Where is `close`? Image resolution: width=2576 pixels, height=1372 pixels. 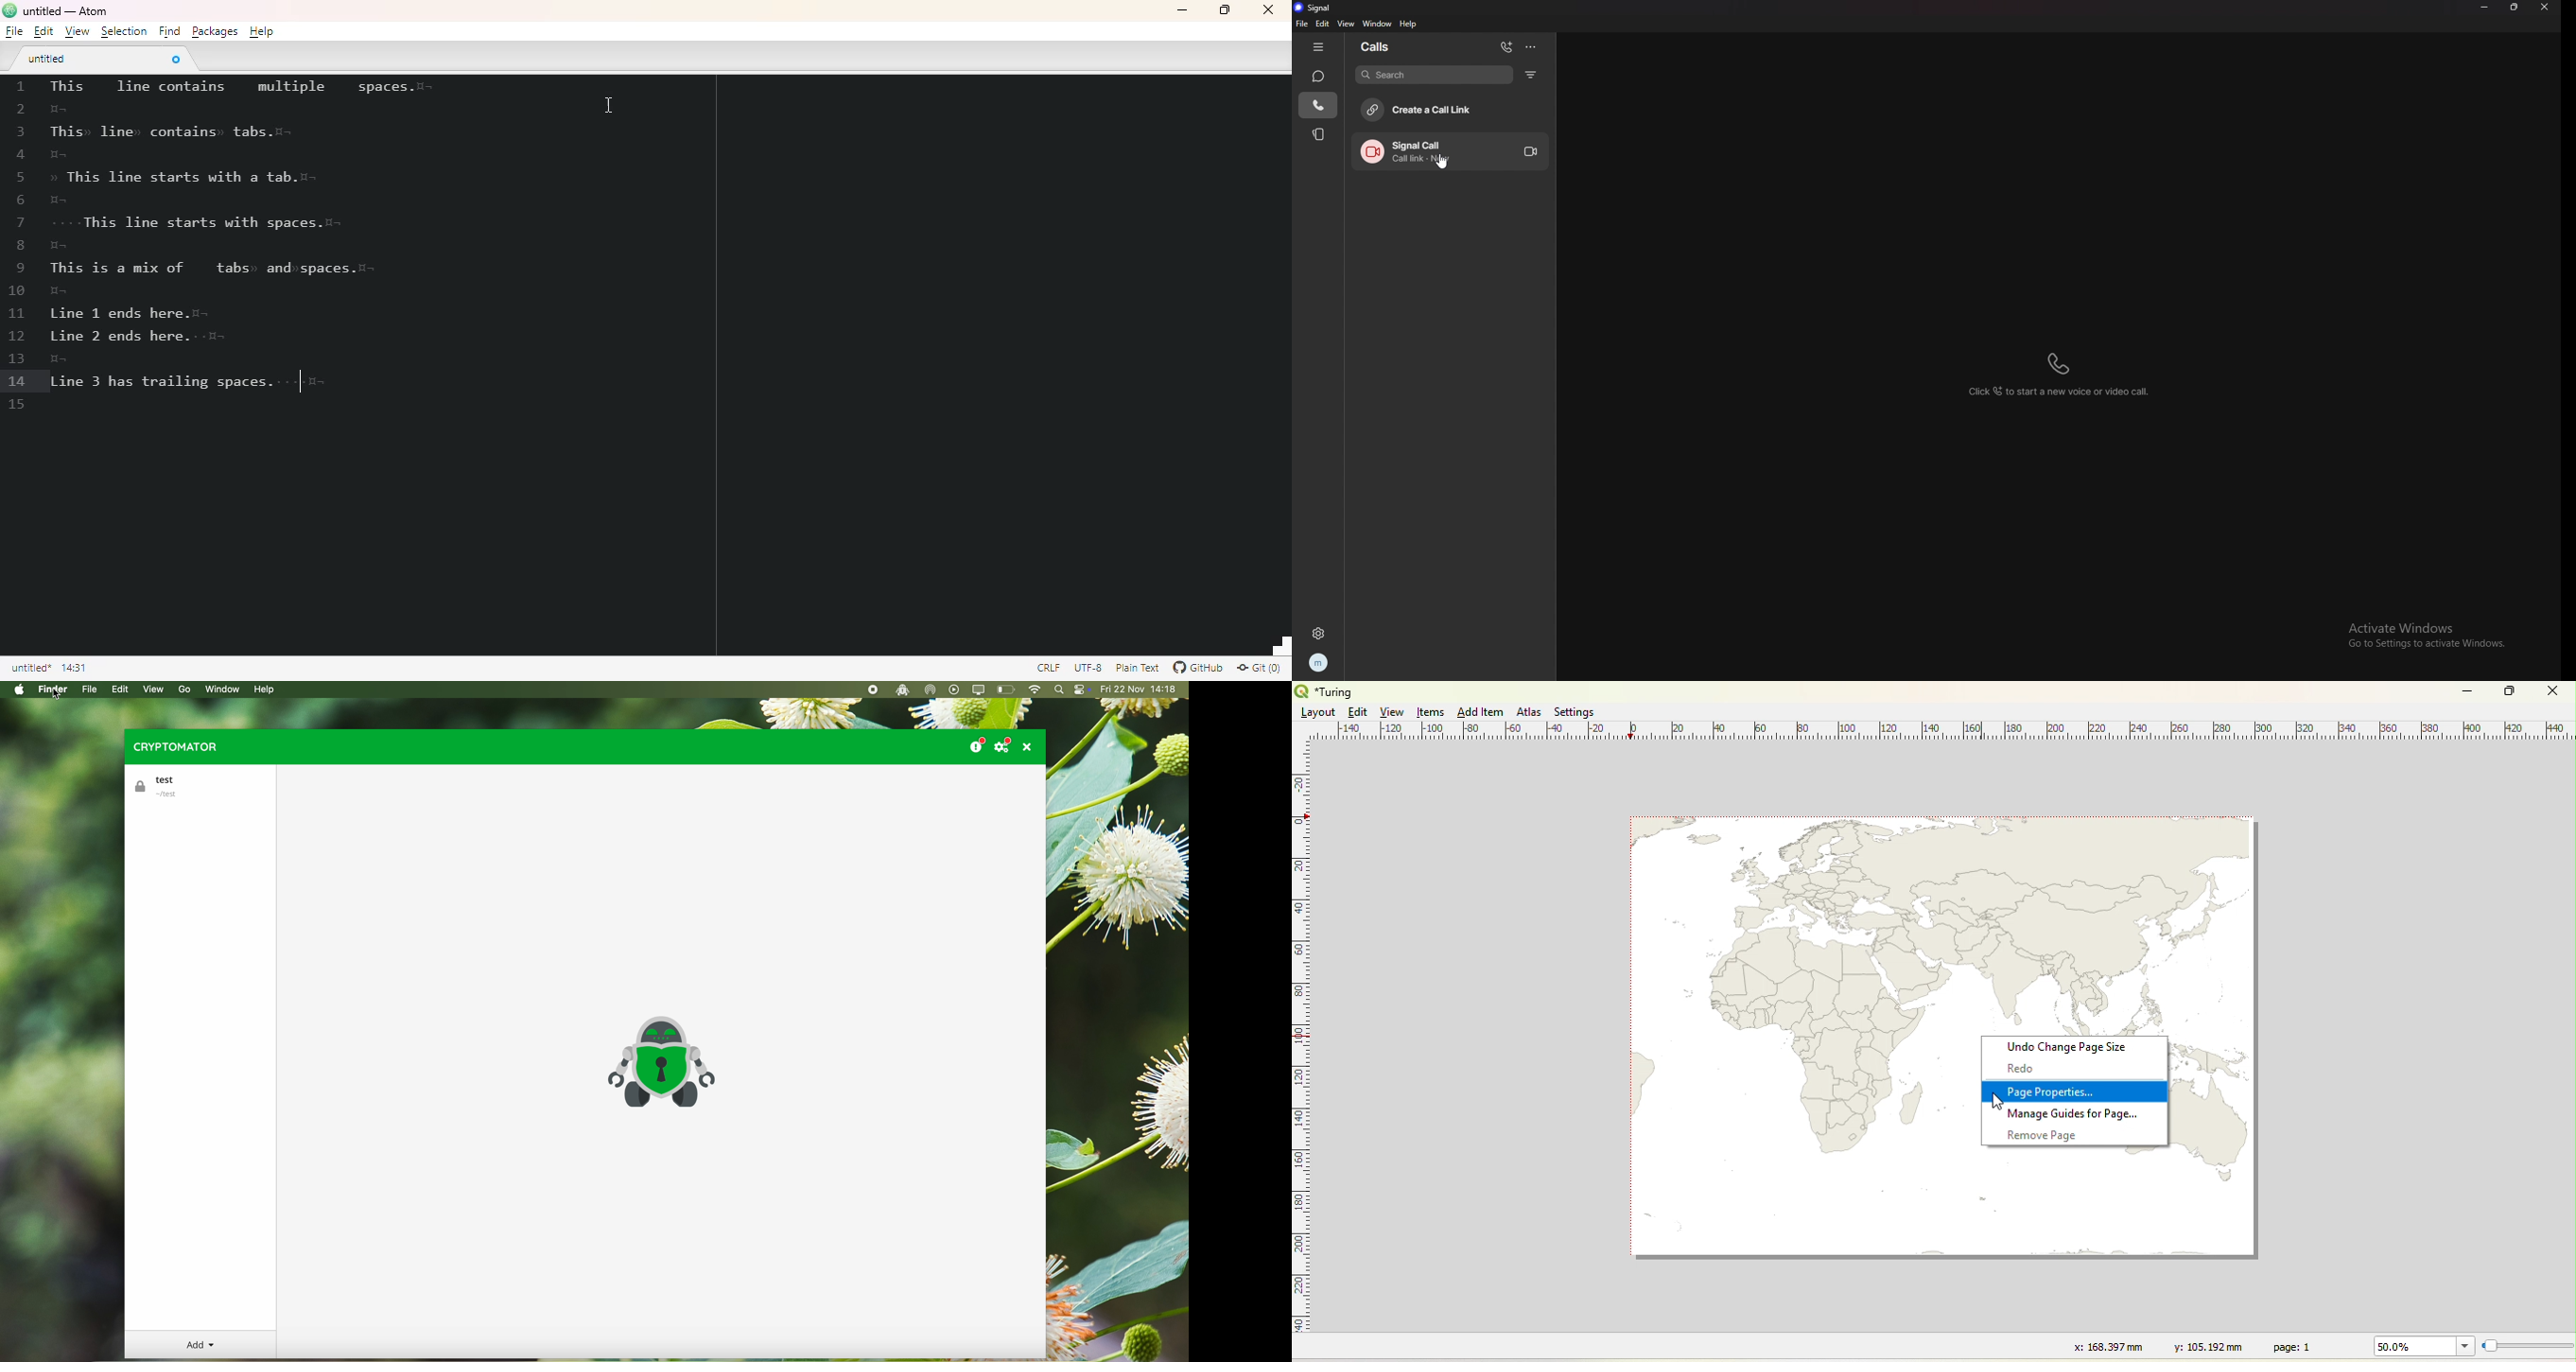 close is located at coordinates (1267, 9).